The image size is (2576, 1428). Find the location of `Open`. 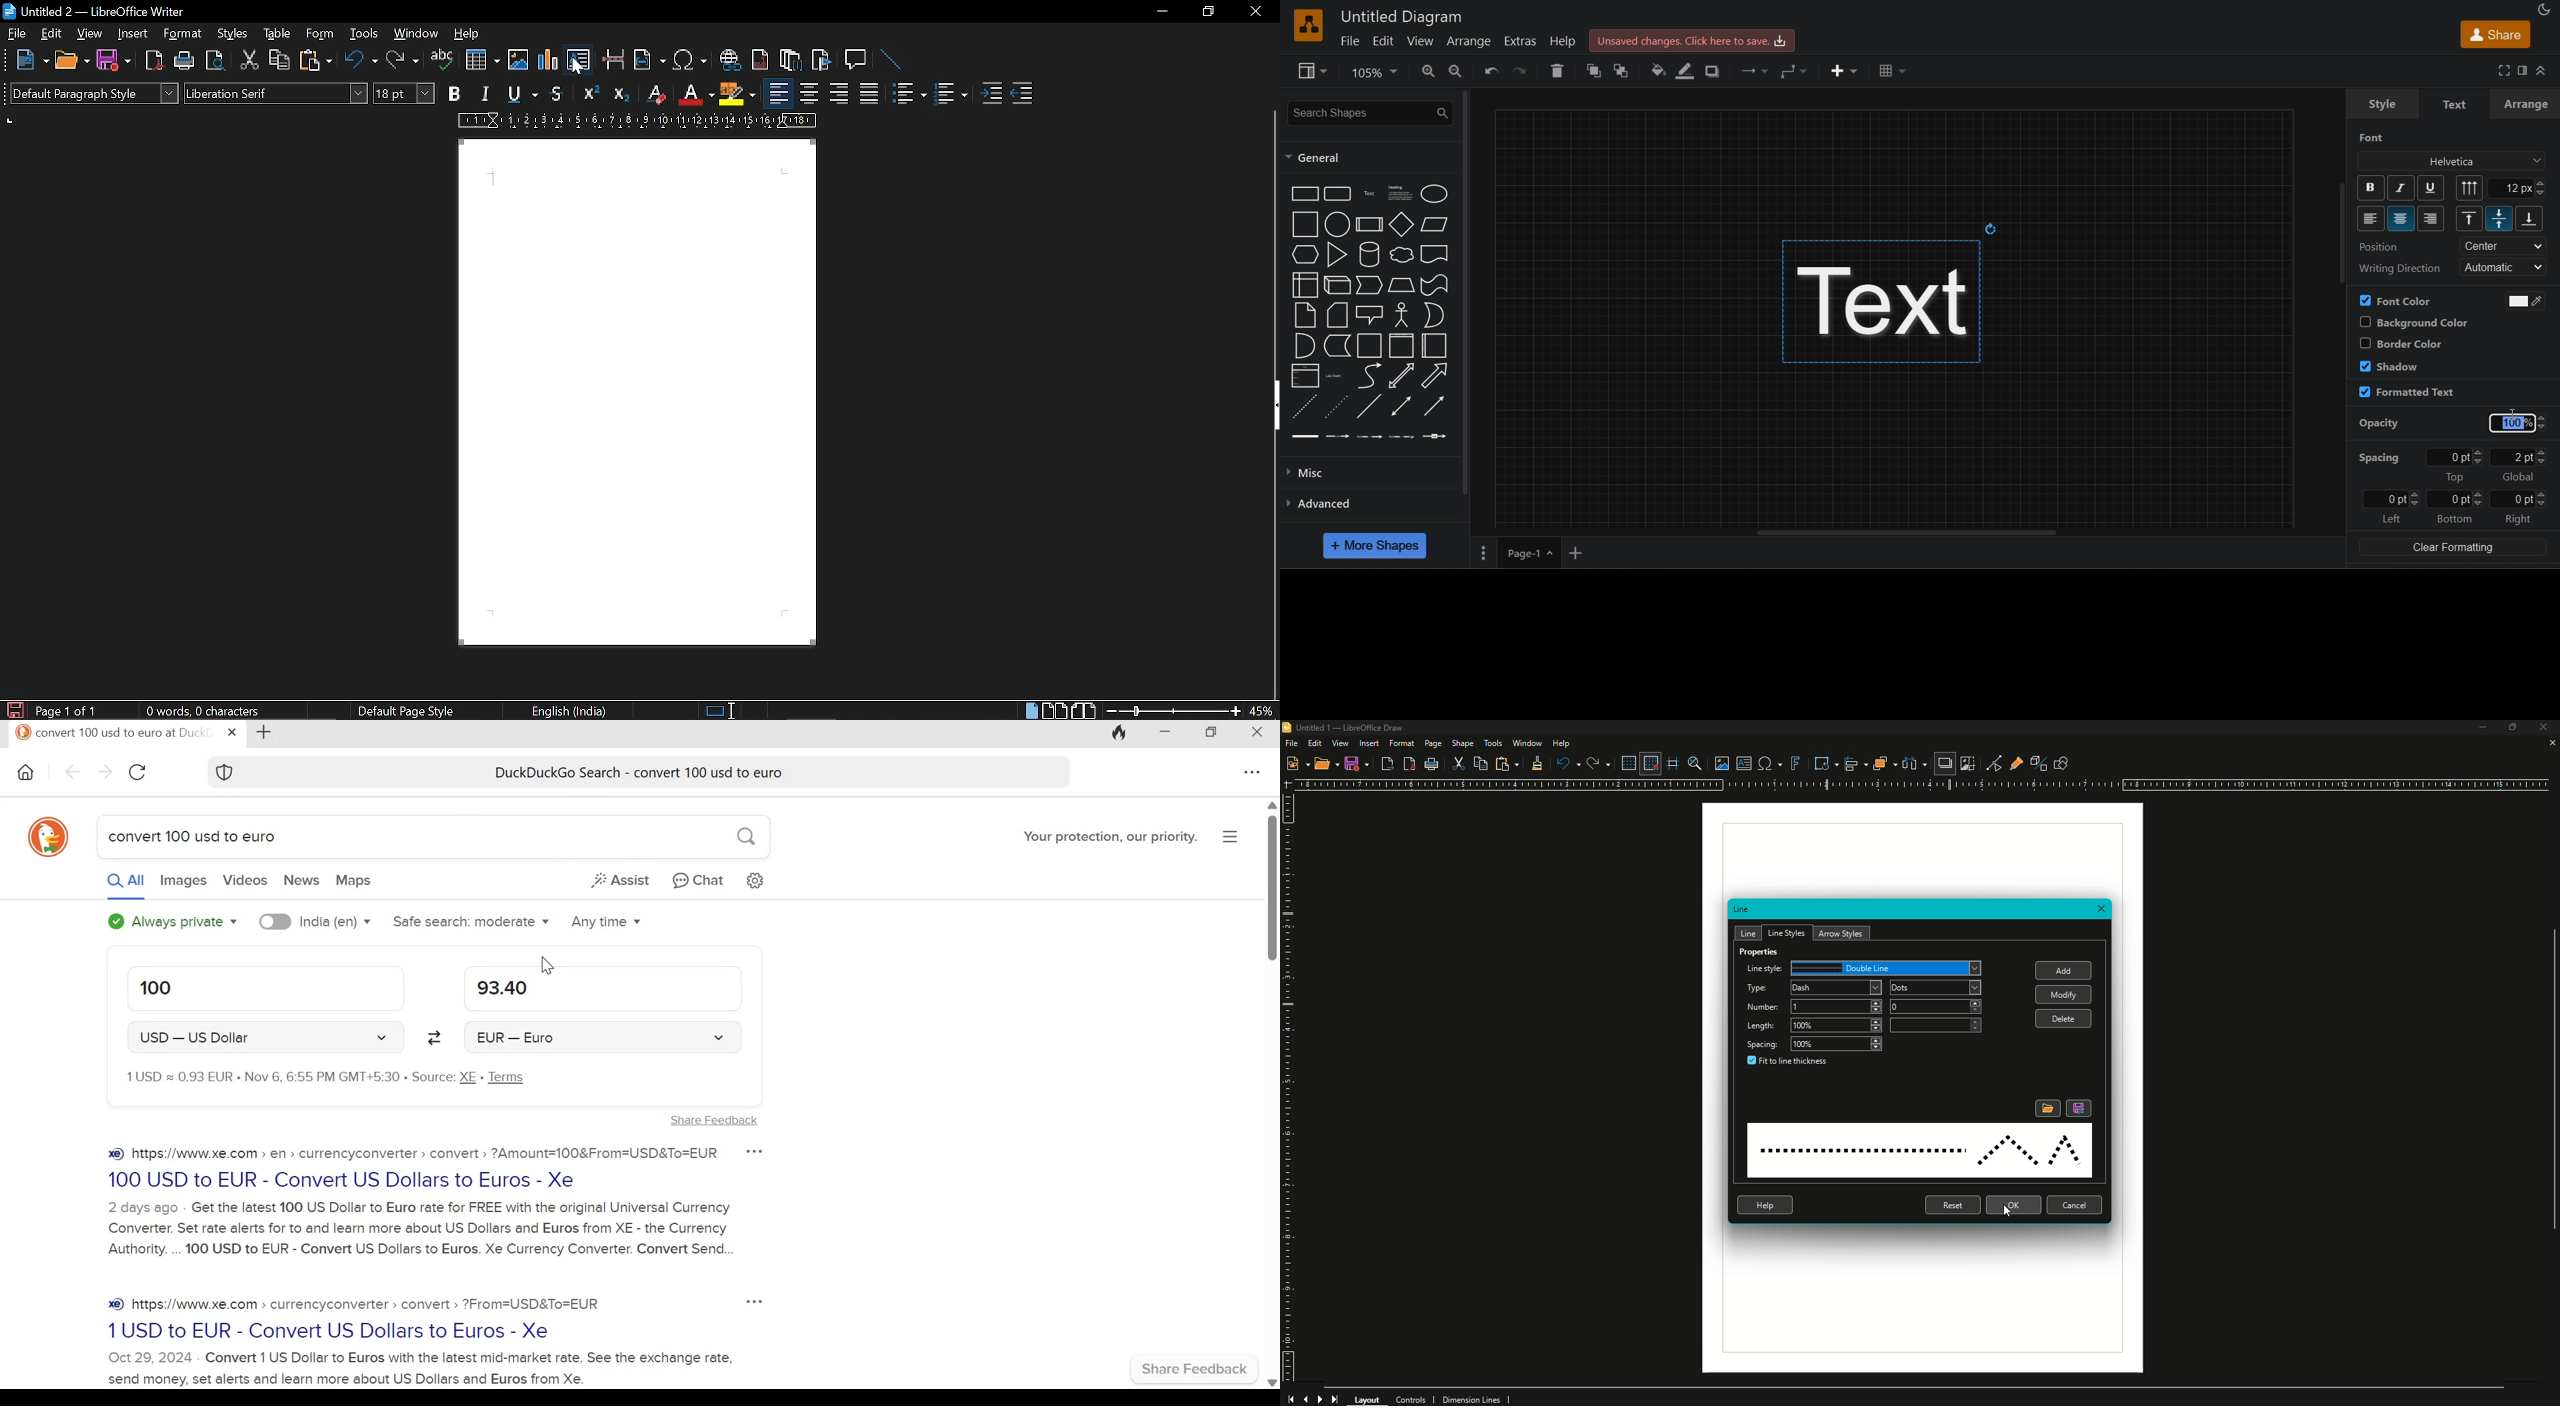

Open is located at coordinates (1327, 765).